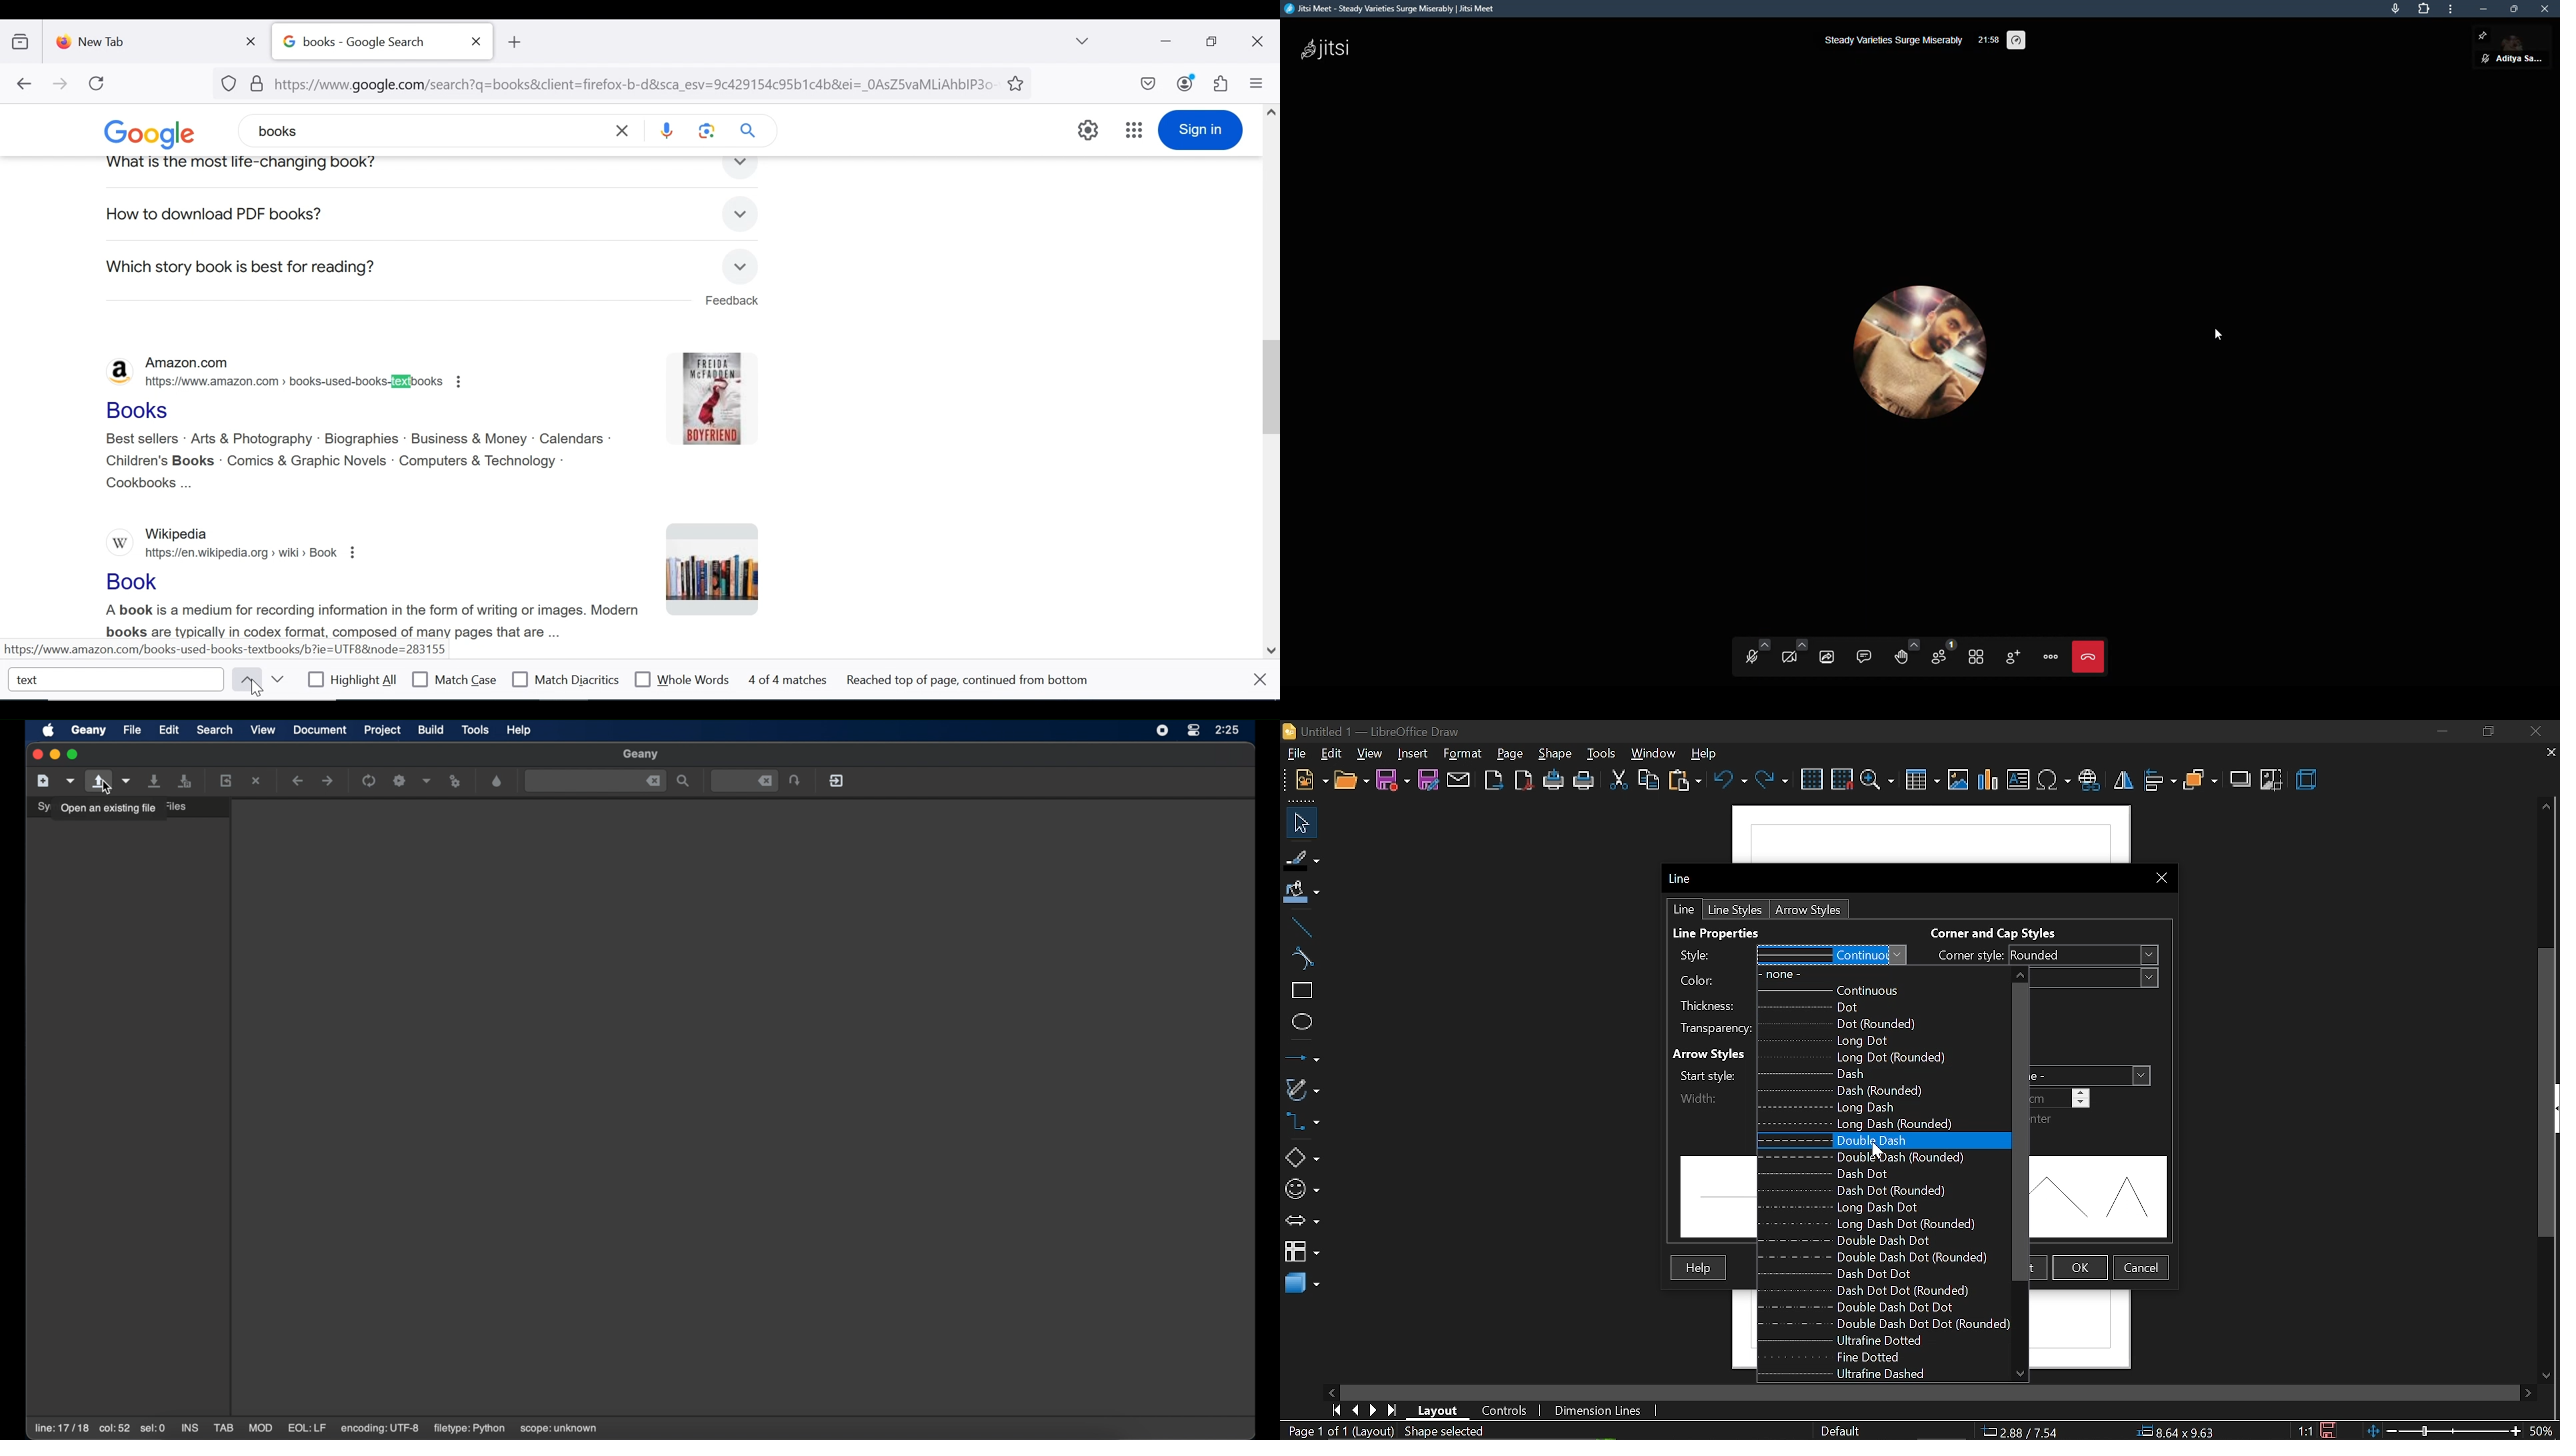  What do you see at coordinates (1619, 781) in the screenshot?
I see `cut ` at bounding box center [1619, 781].